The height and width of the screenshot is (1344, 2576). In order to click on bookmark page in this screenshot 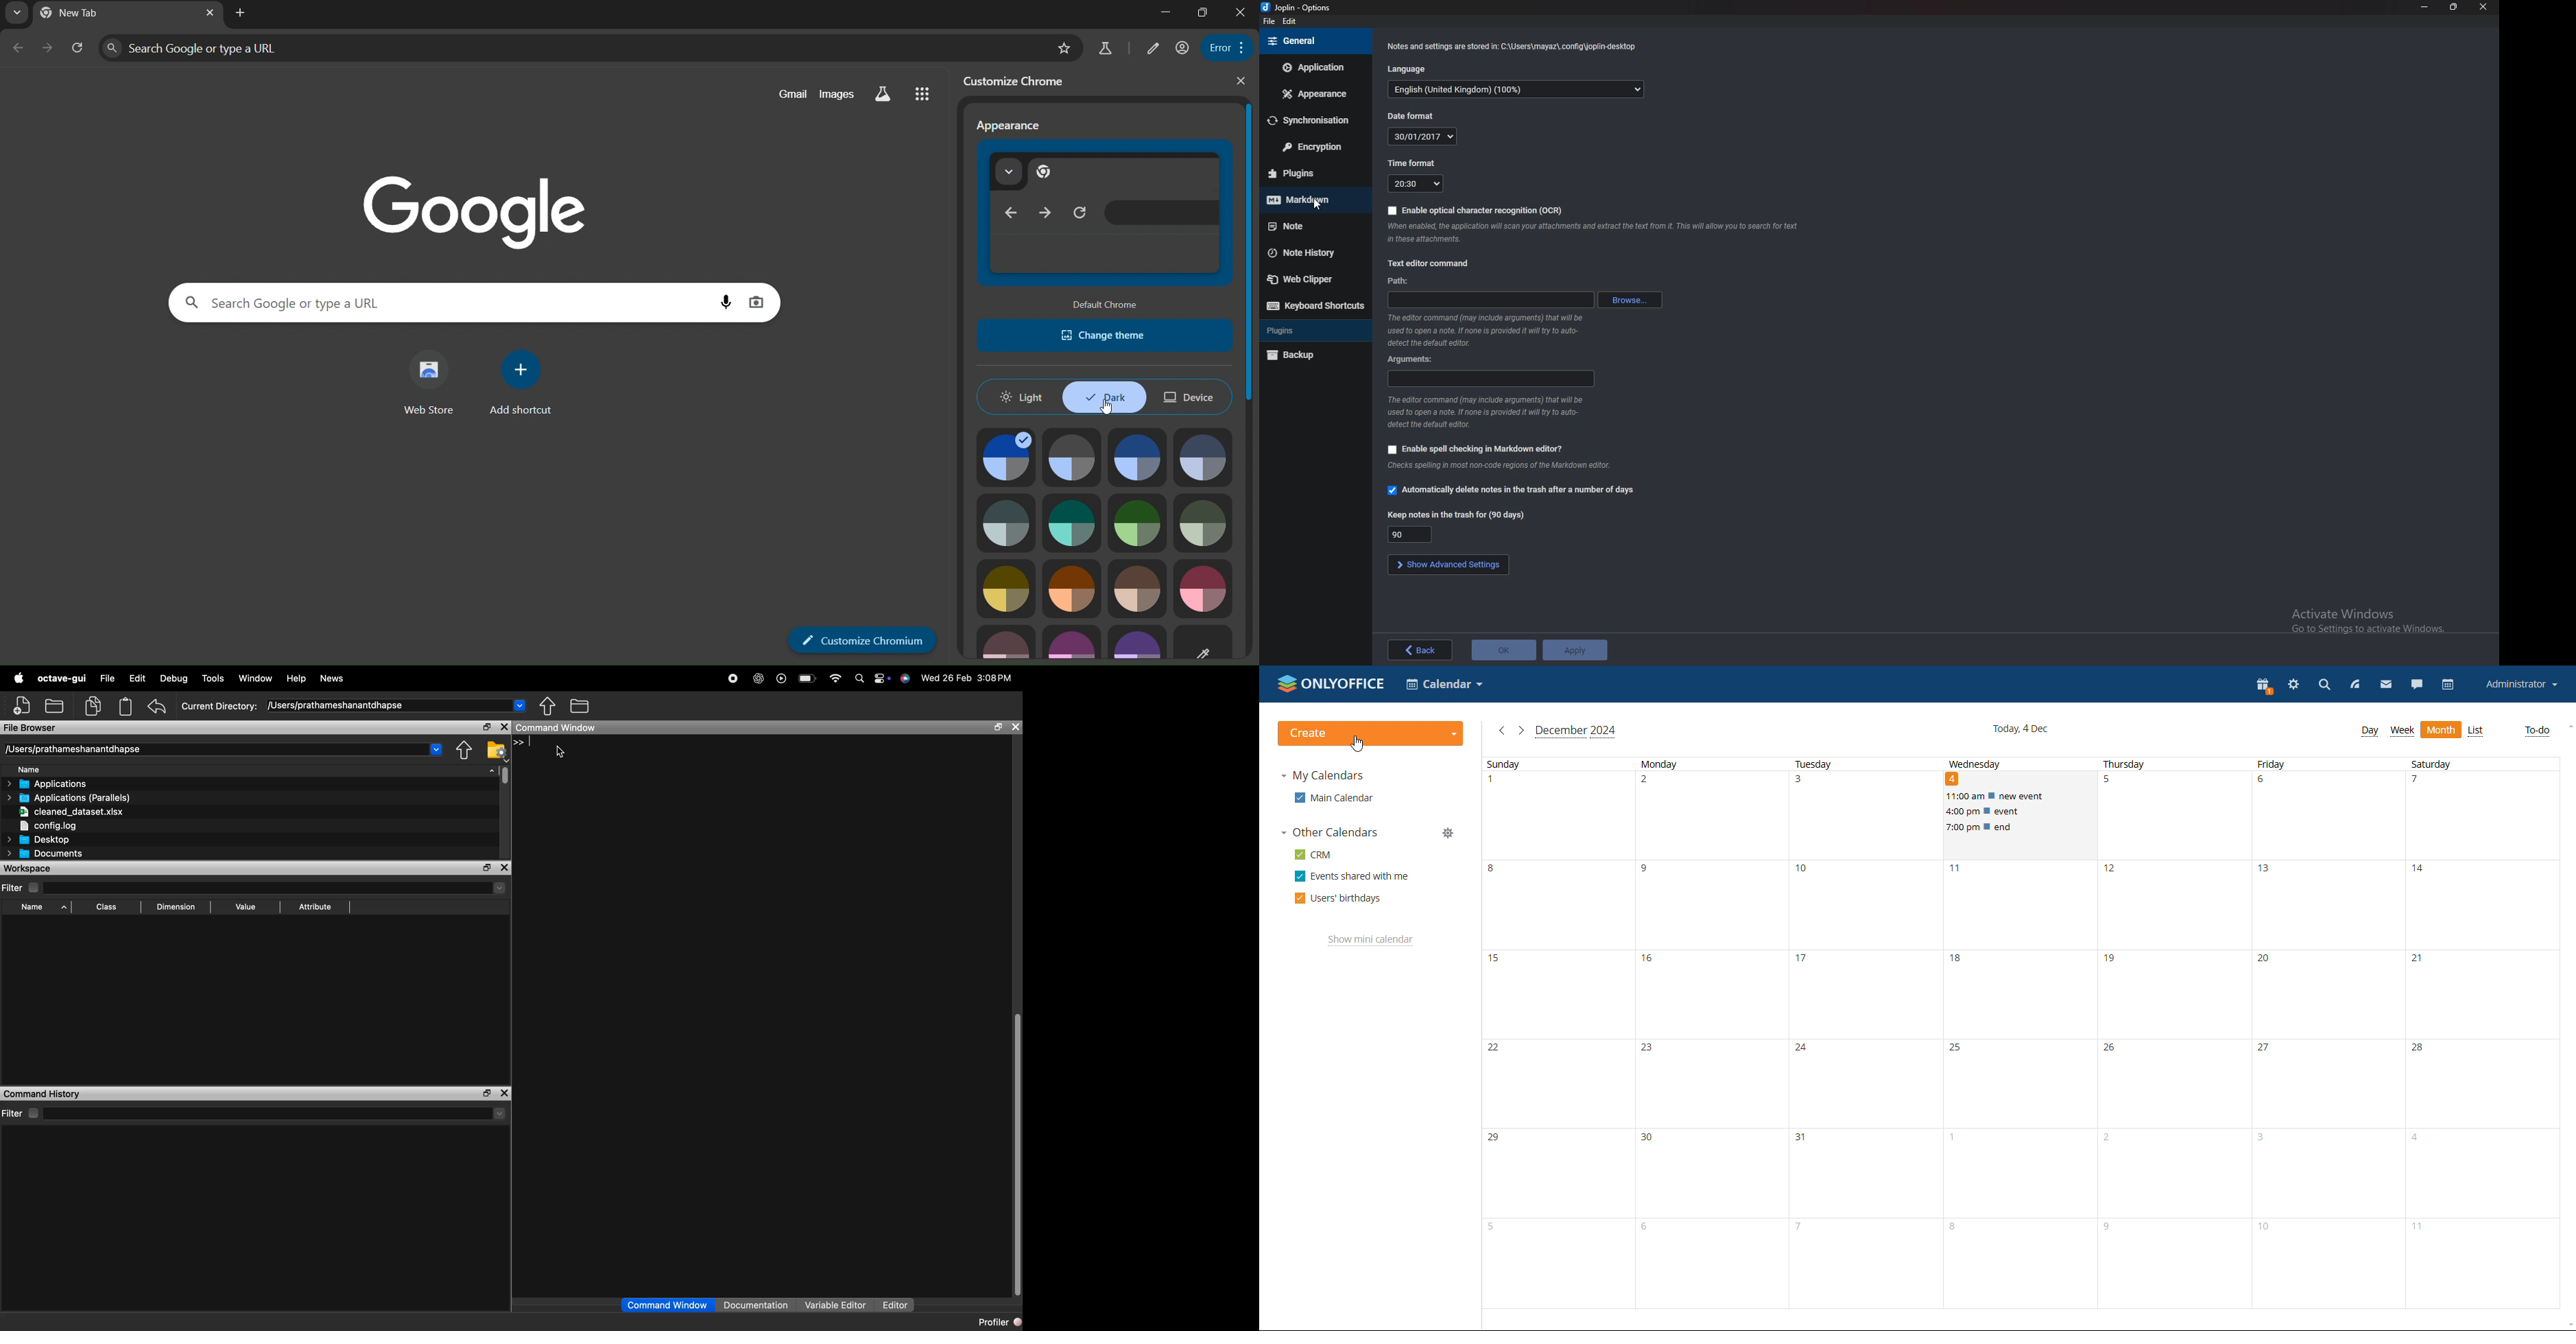, I will do `click(1066, 49)`.